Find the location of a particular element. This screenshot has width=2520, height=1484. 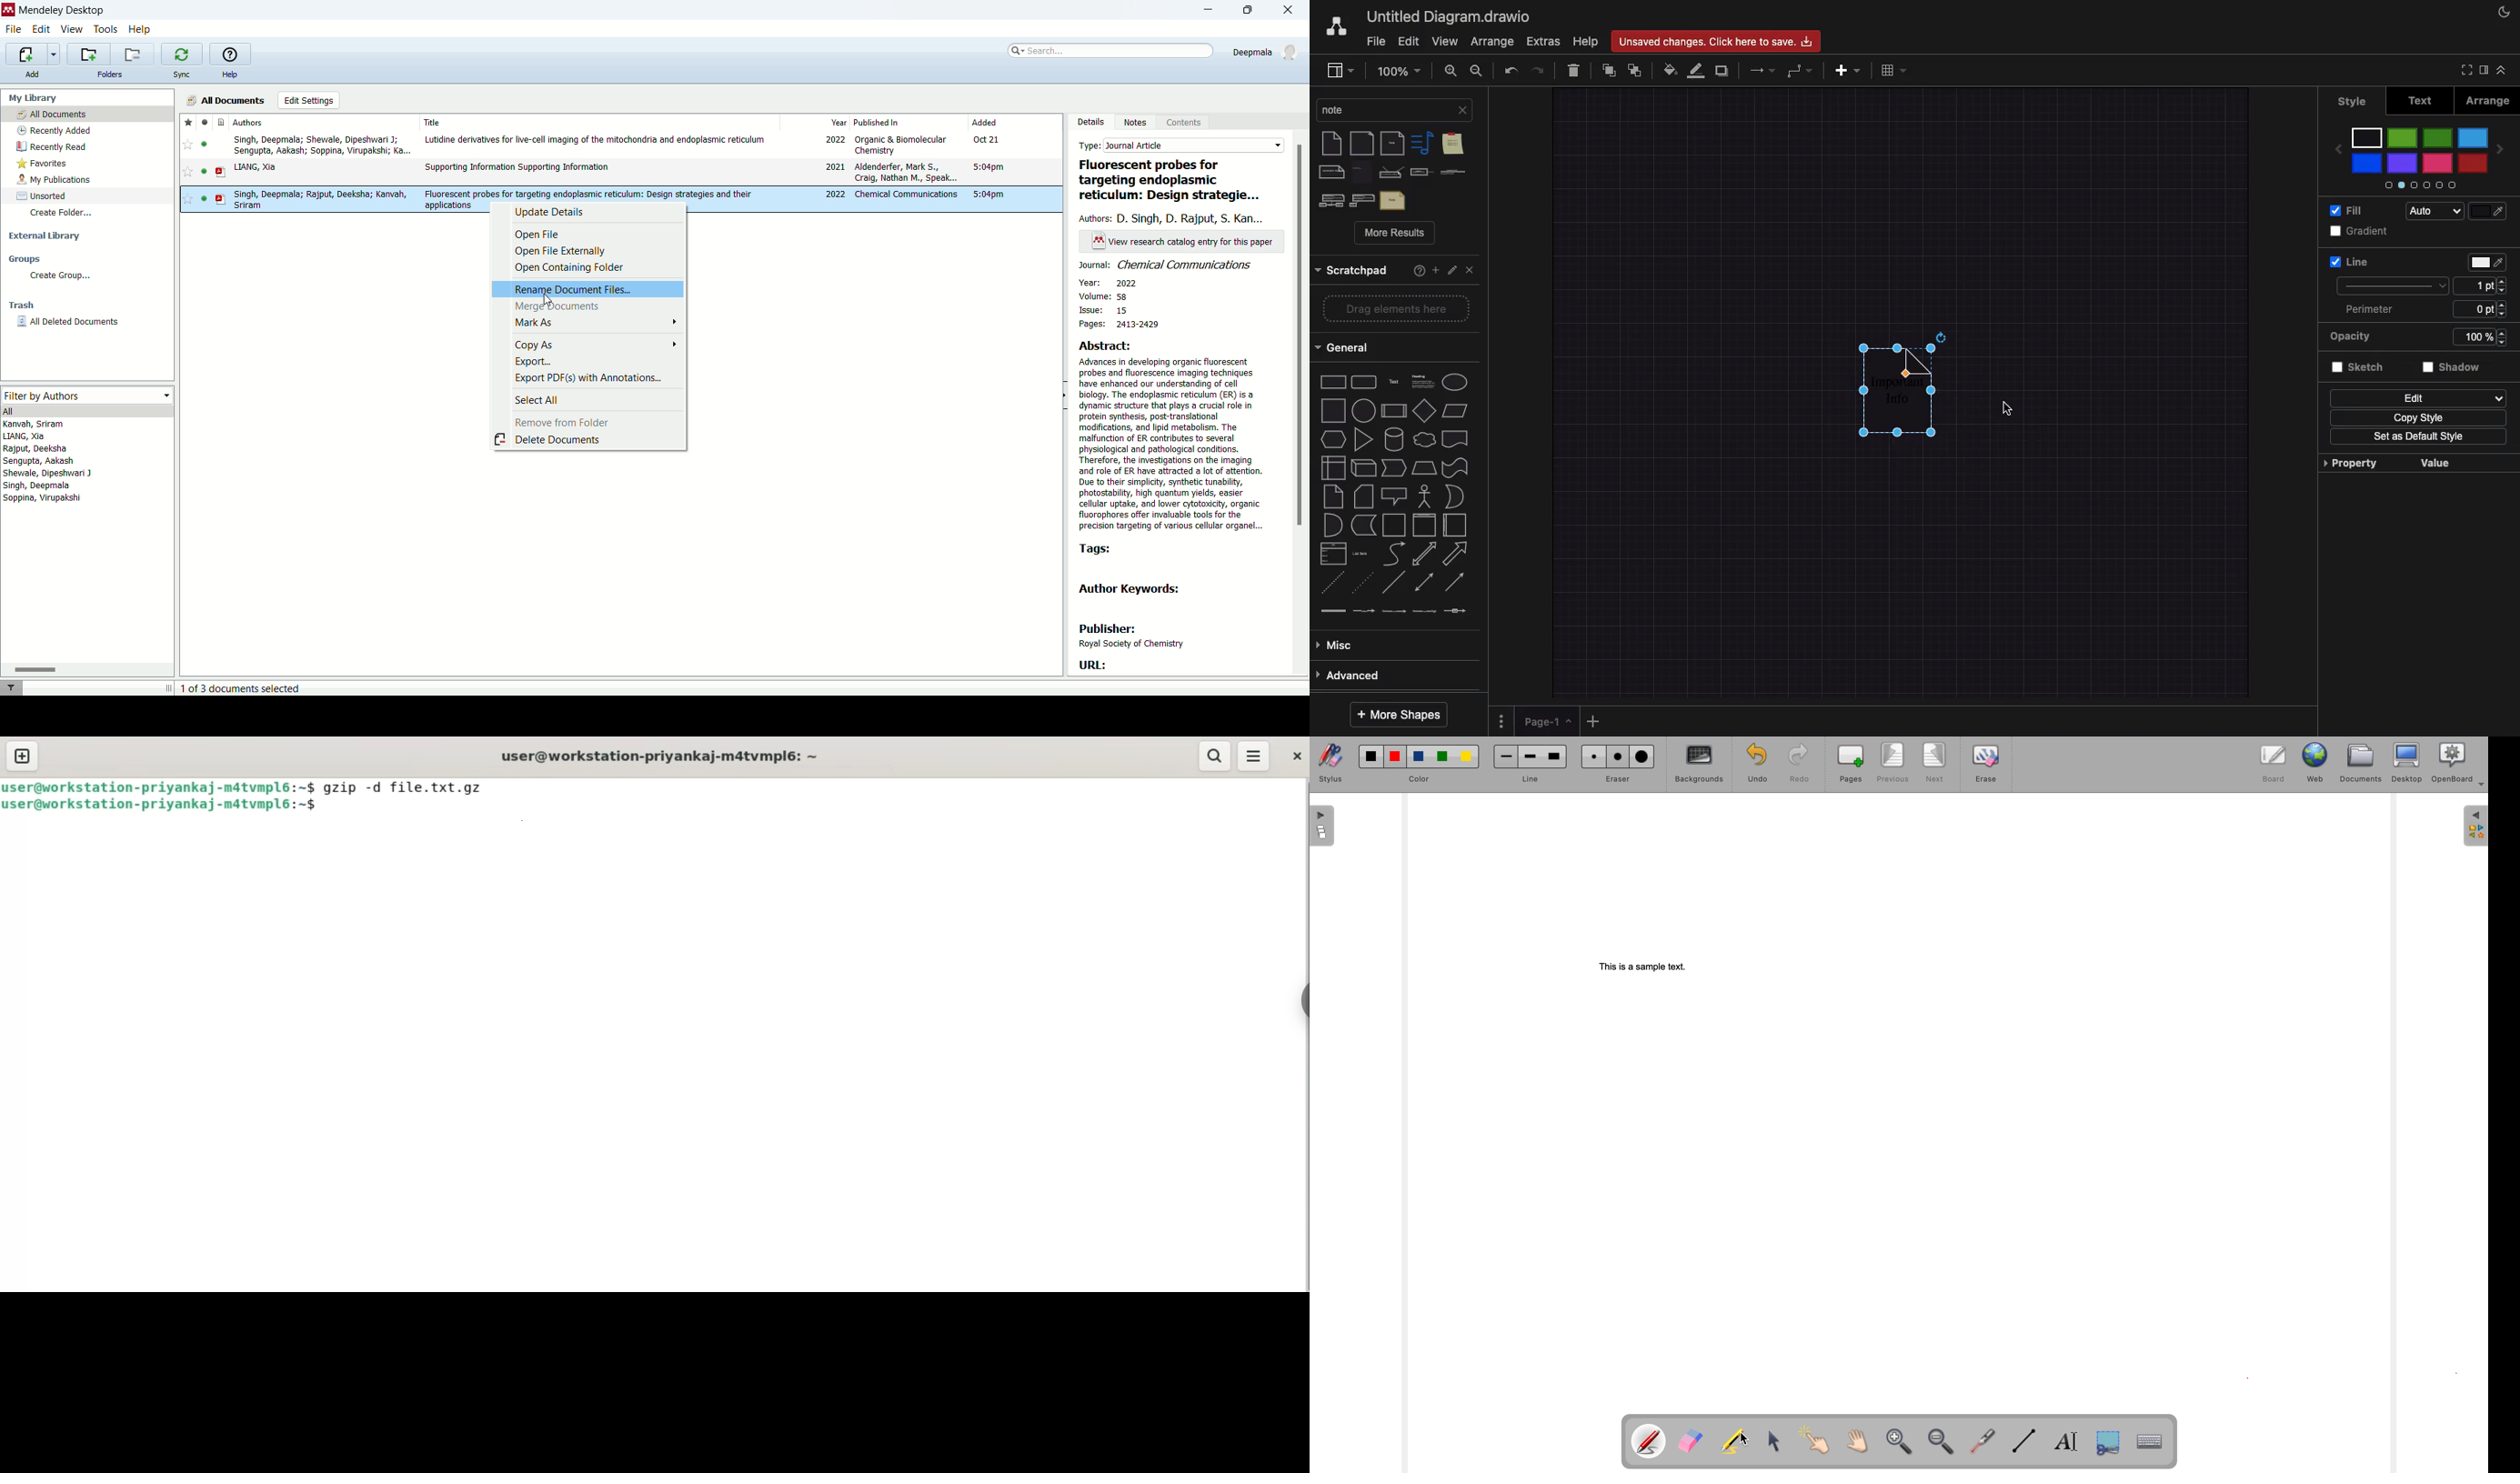

published in is located at coordinates (908, 121).